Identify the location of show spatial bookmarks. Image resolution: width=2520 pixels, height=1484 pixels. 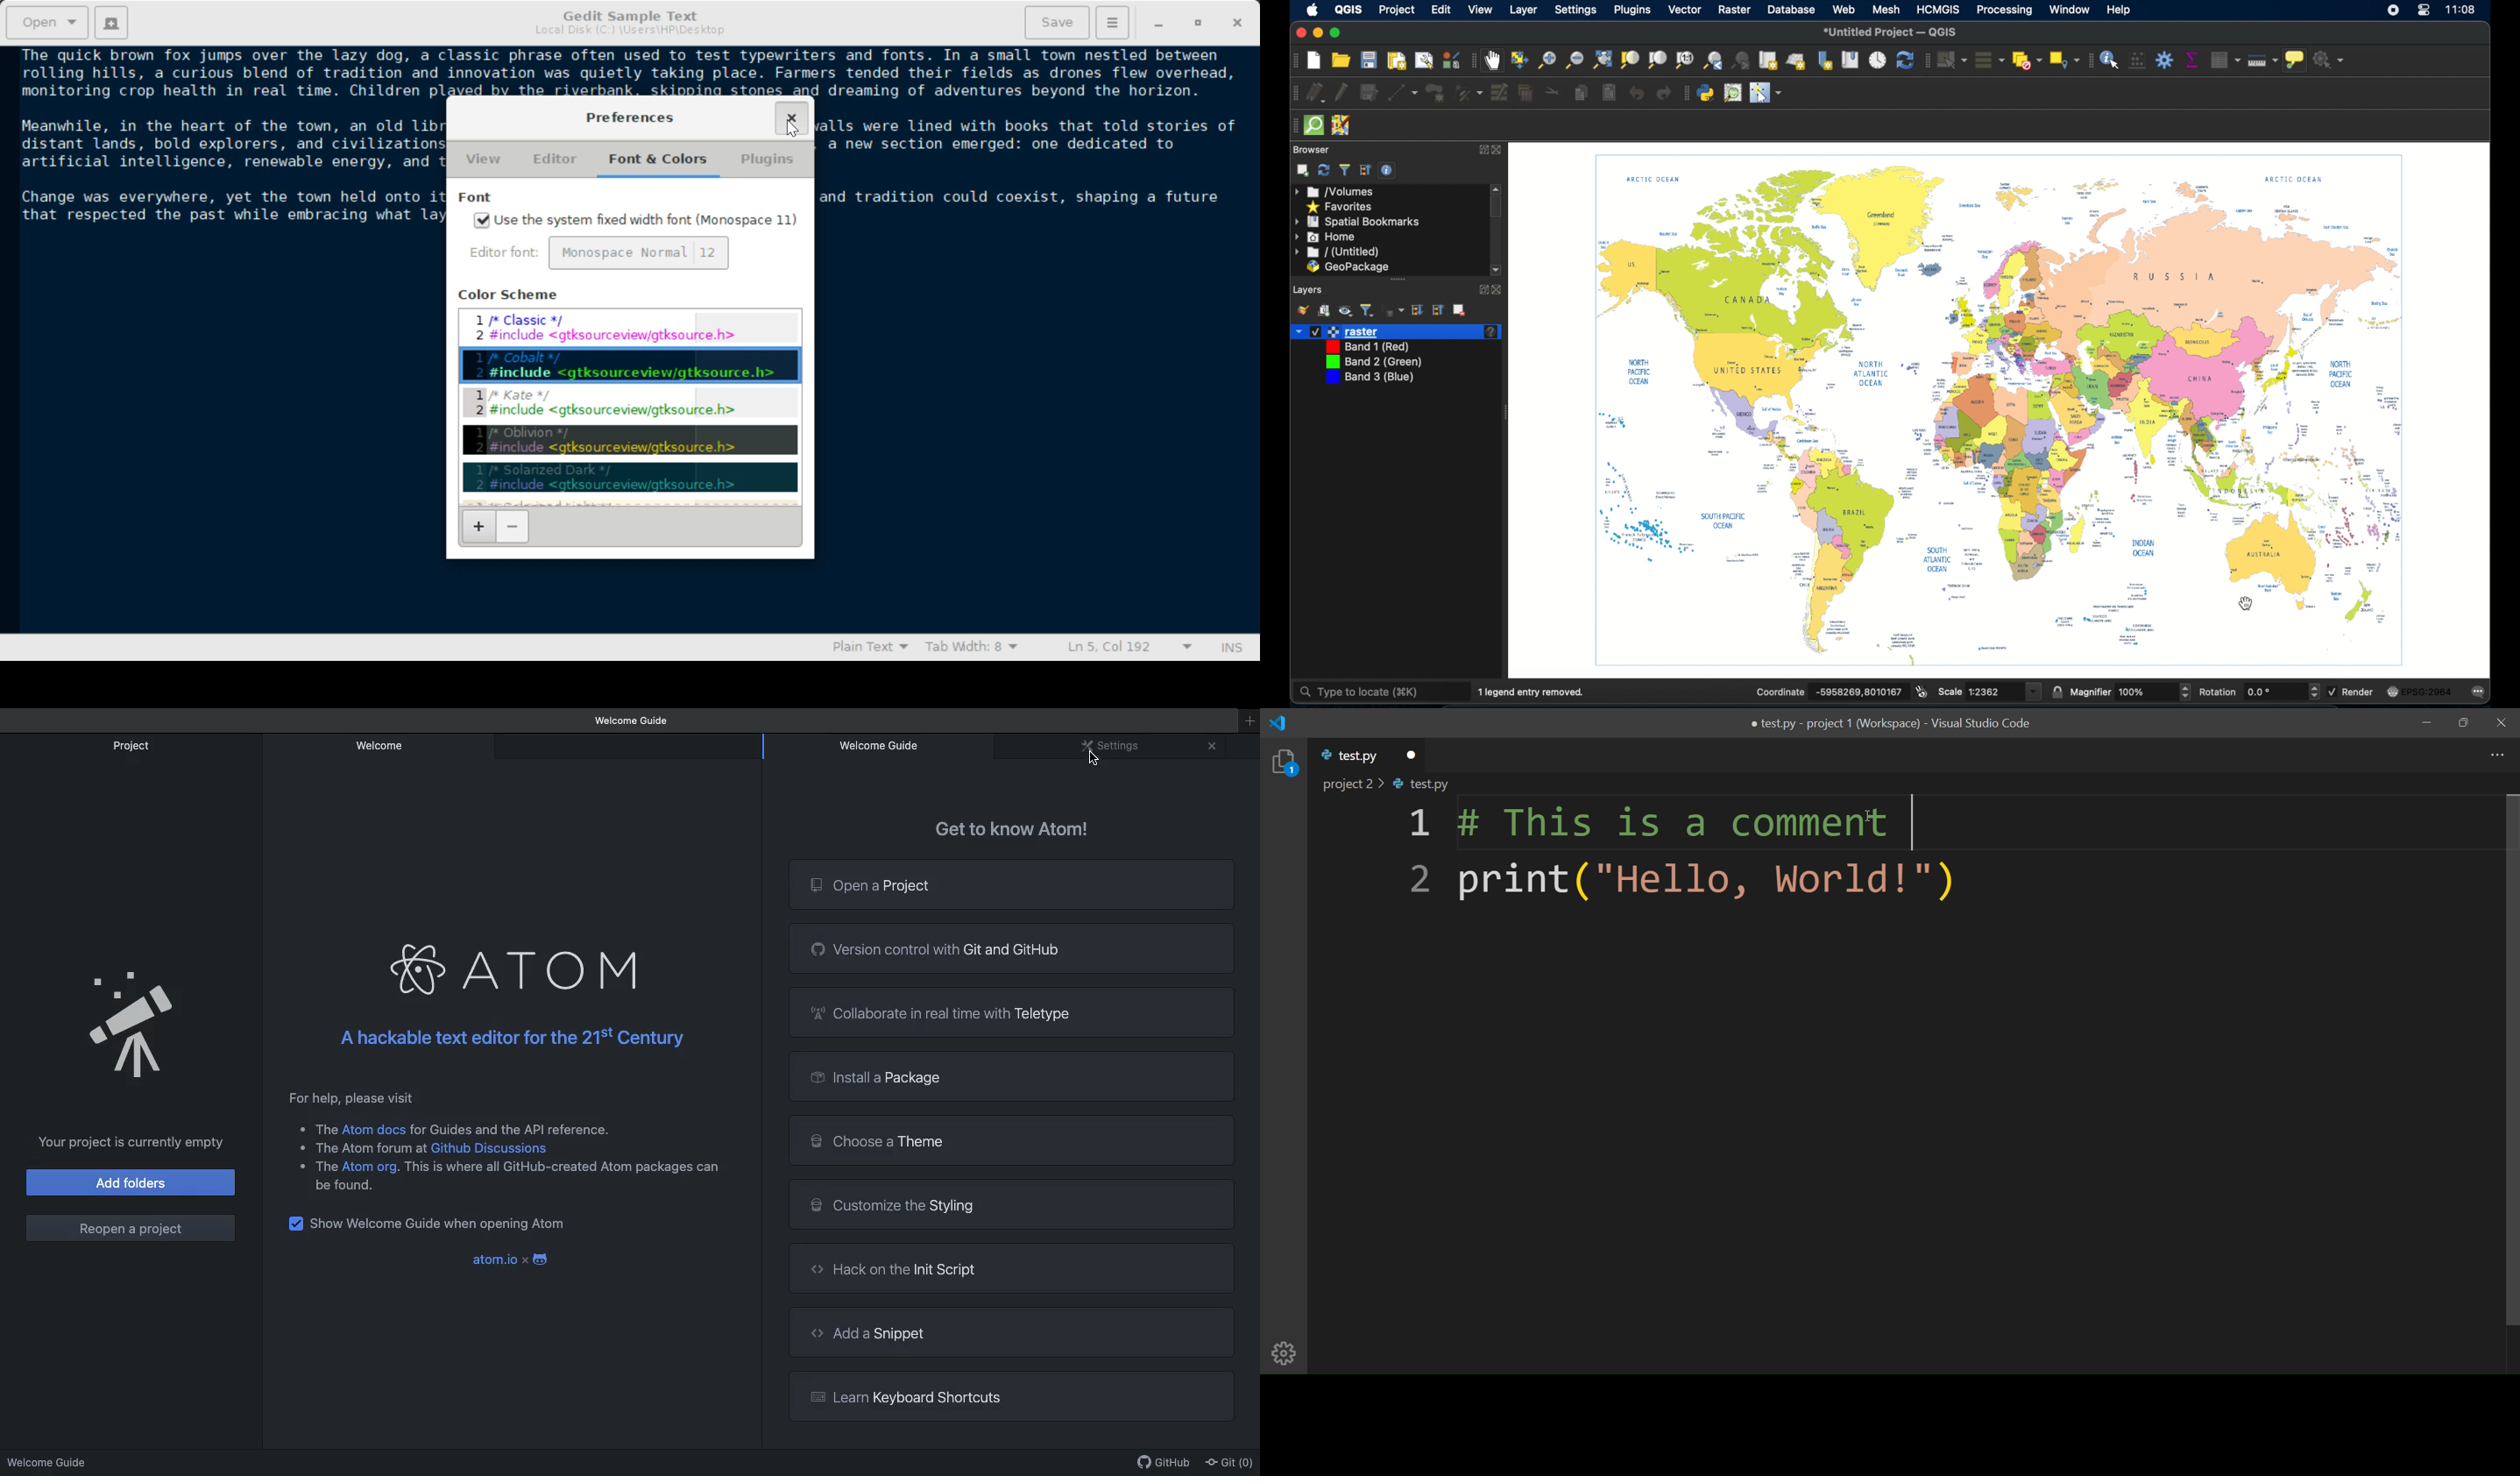
(1849, 60).